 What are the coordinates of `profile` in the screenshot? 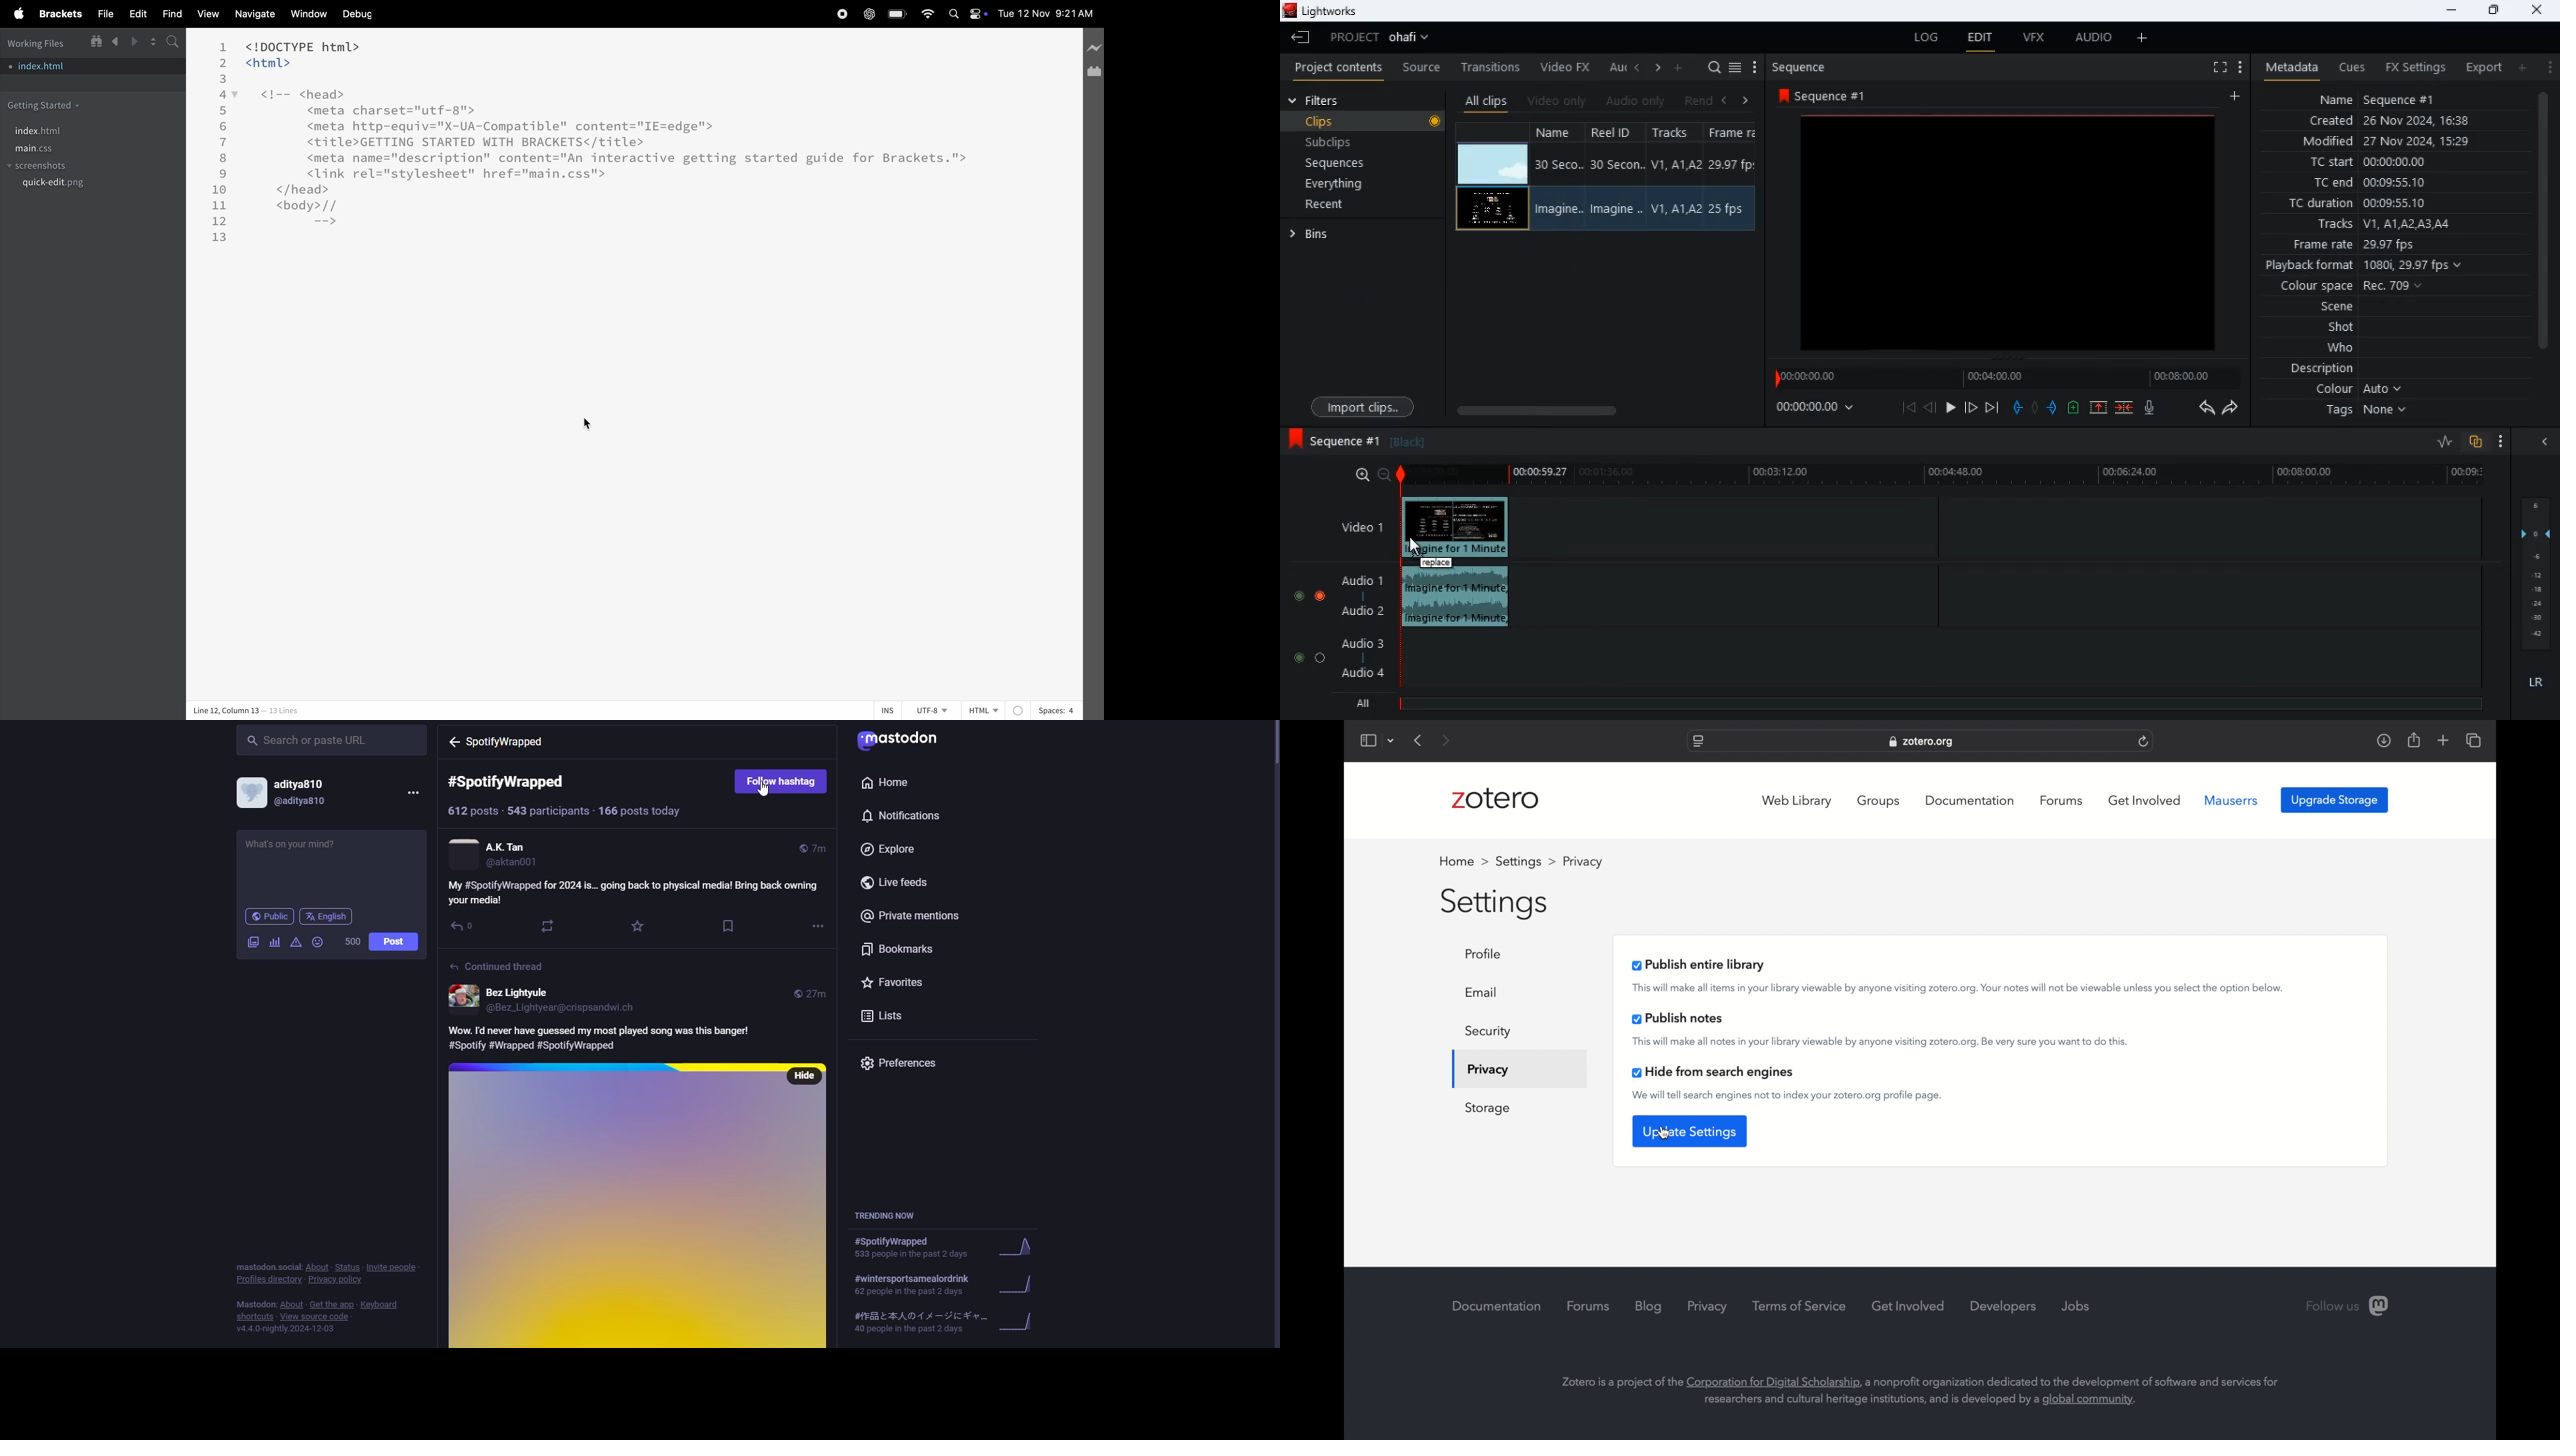 It's located at (1487, 953).